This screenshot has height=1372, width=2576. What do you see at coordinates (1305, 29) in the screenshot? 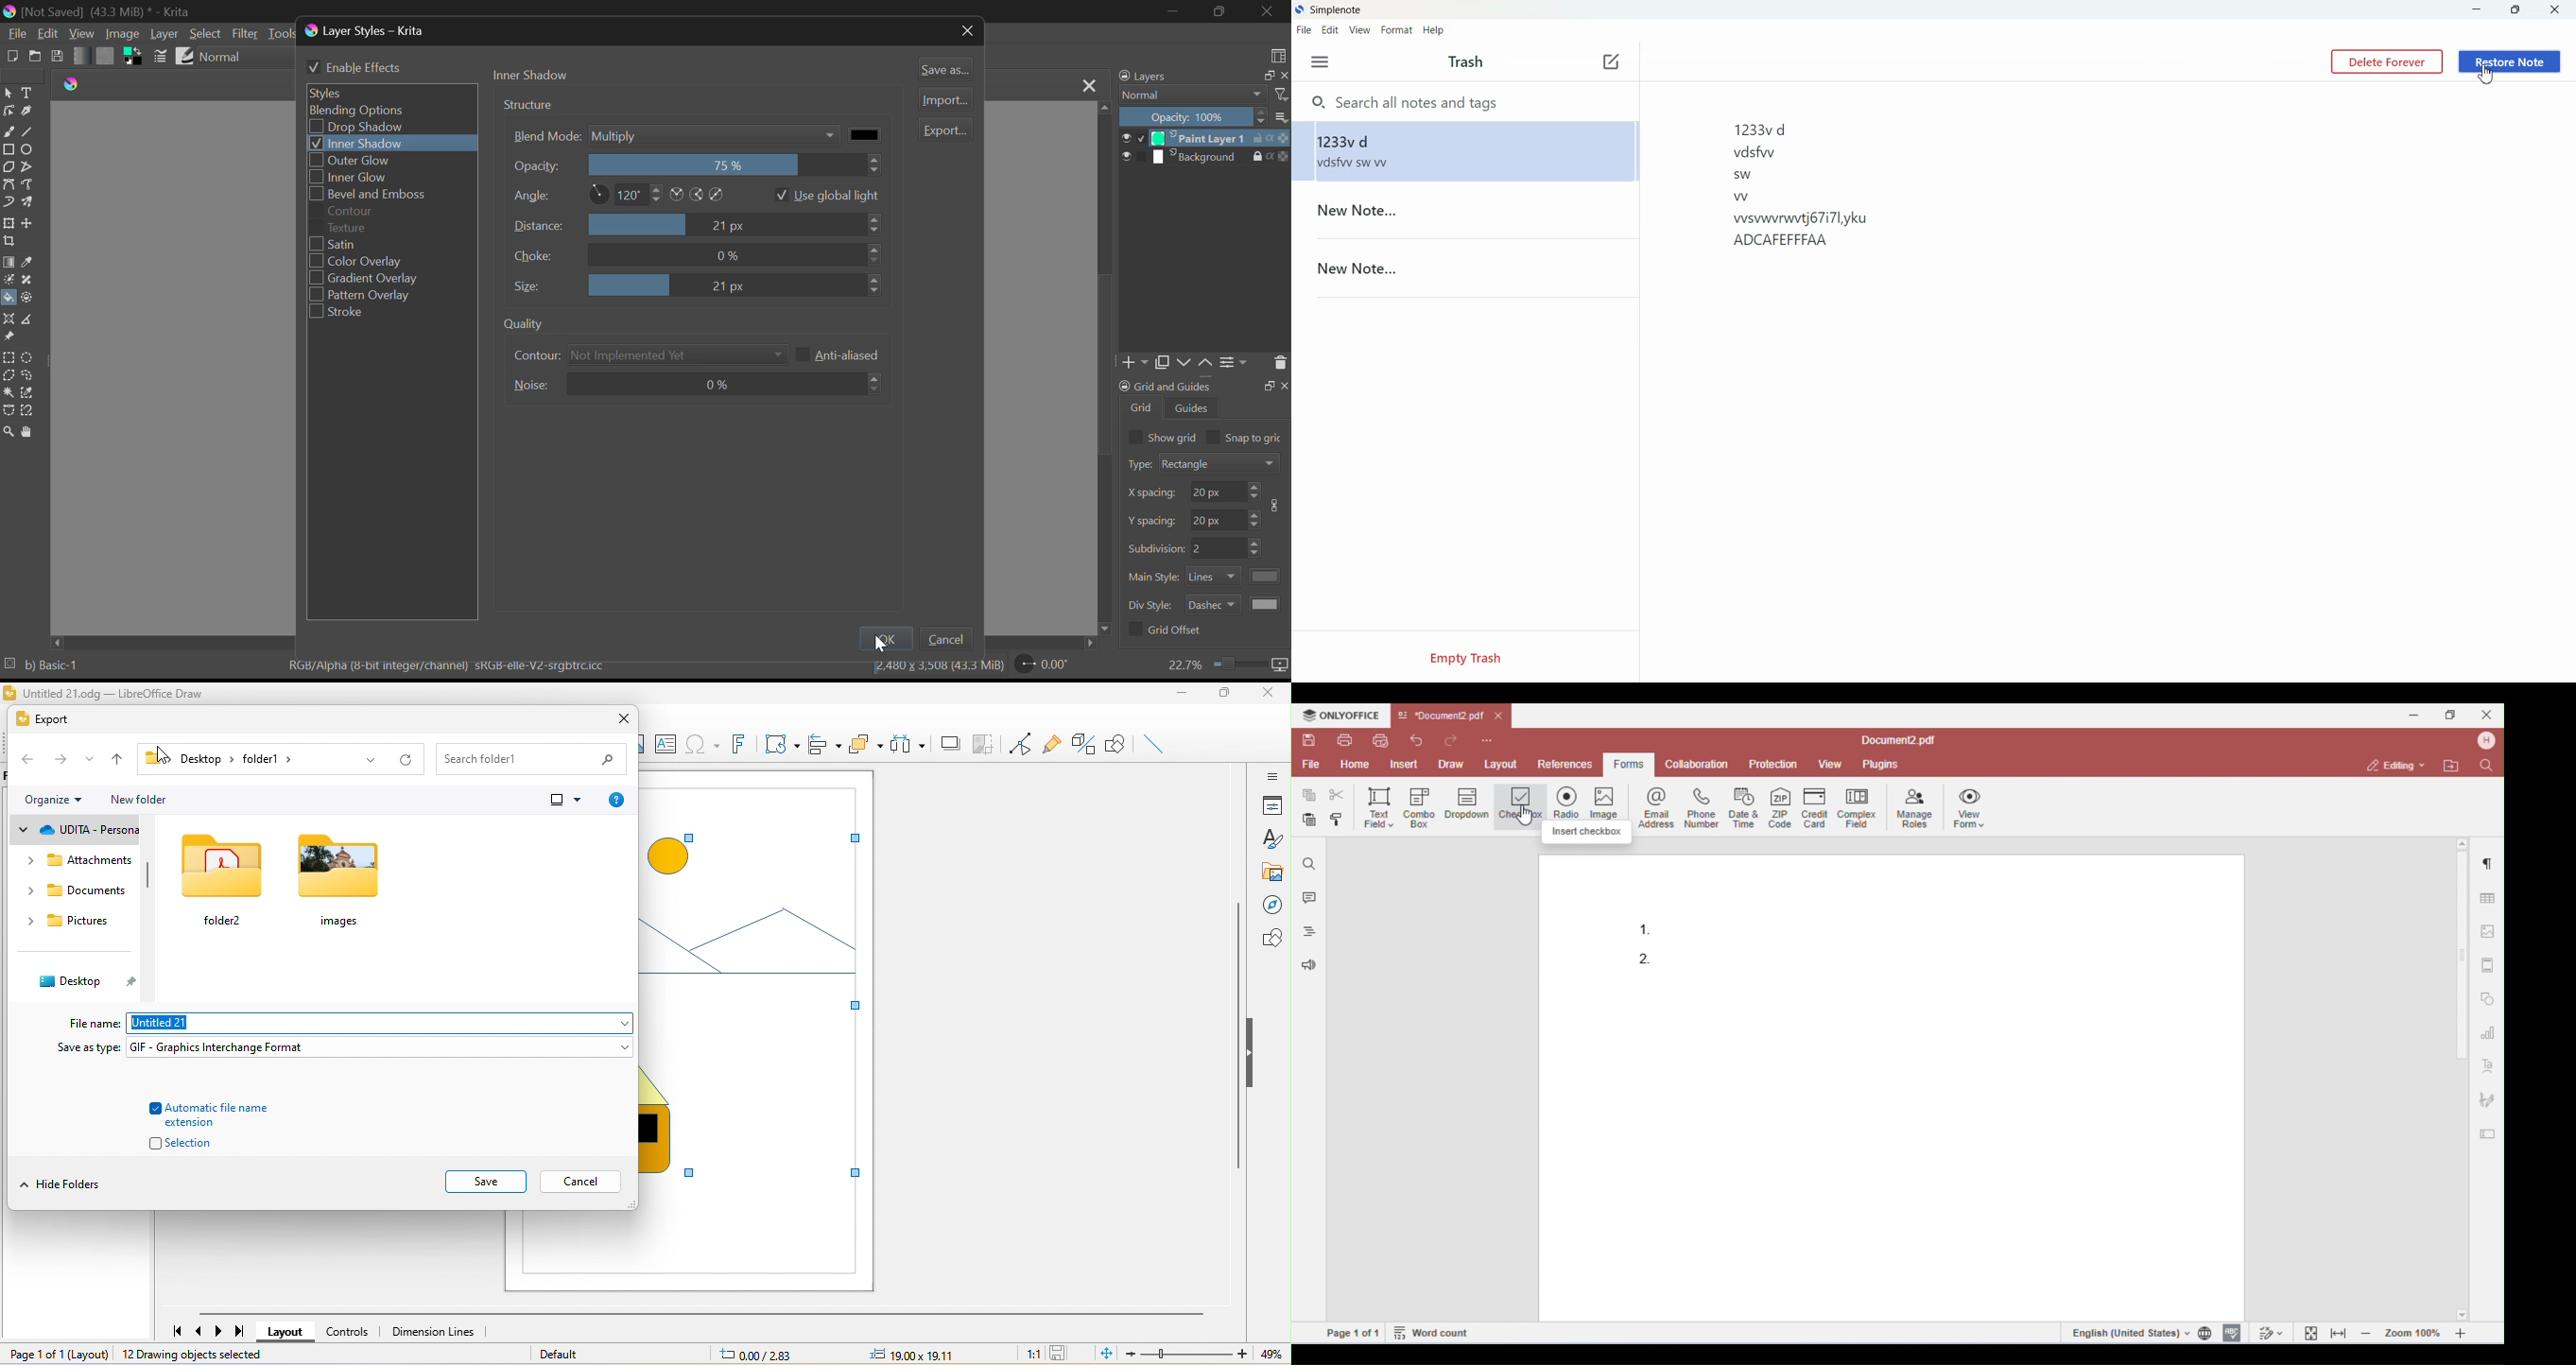
I see `File` at bounding box center [1305, 29].